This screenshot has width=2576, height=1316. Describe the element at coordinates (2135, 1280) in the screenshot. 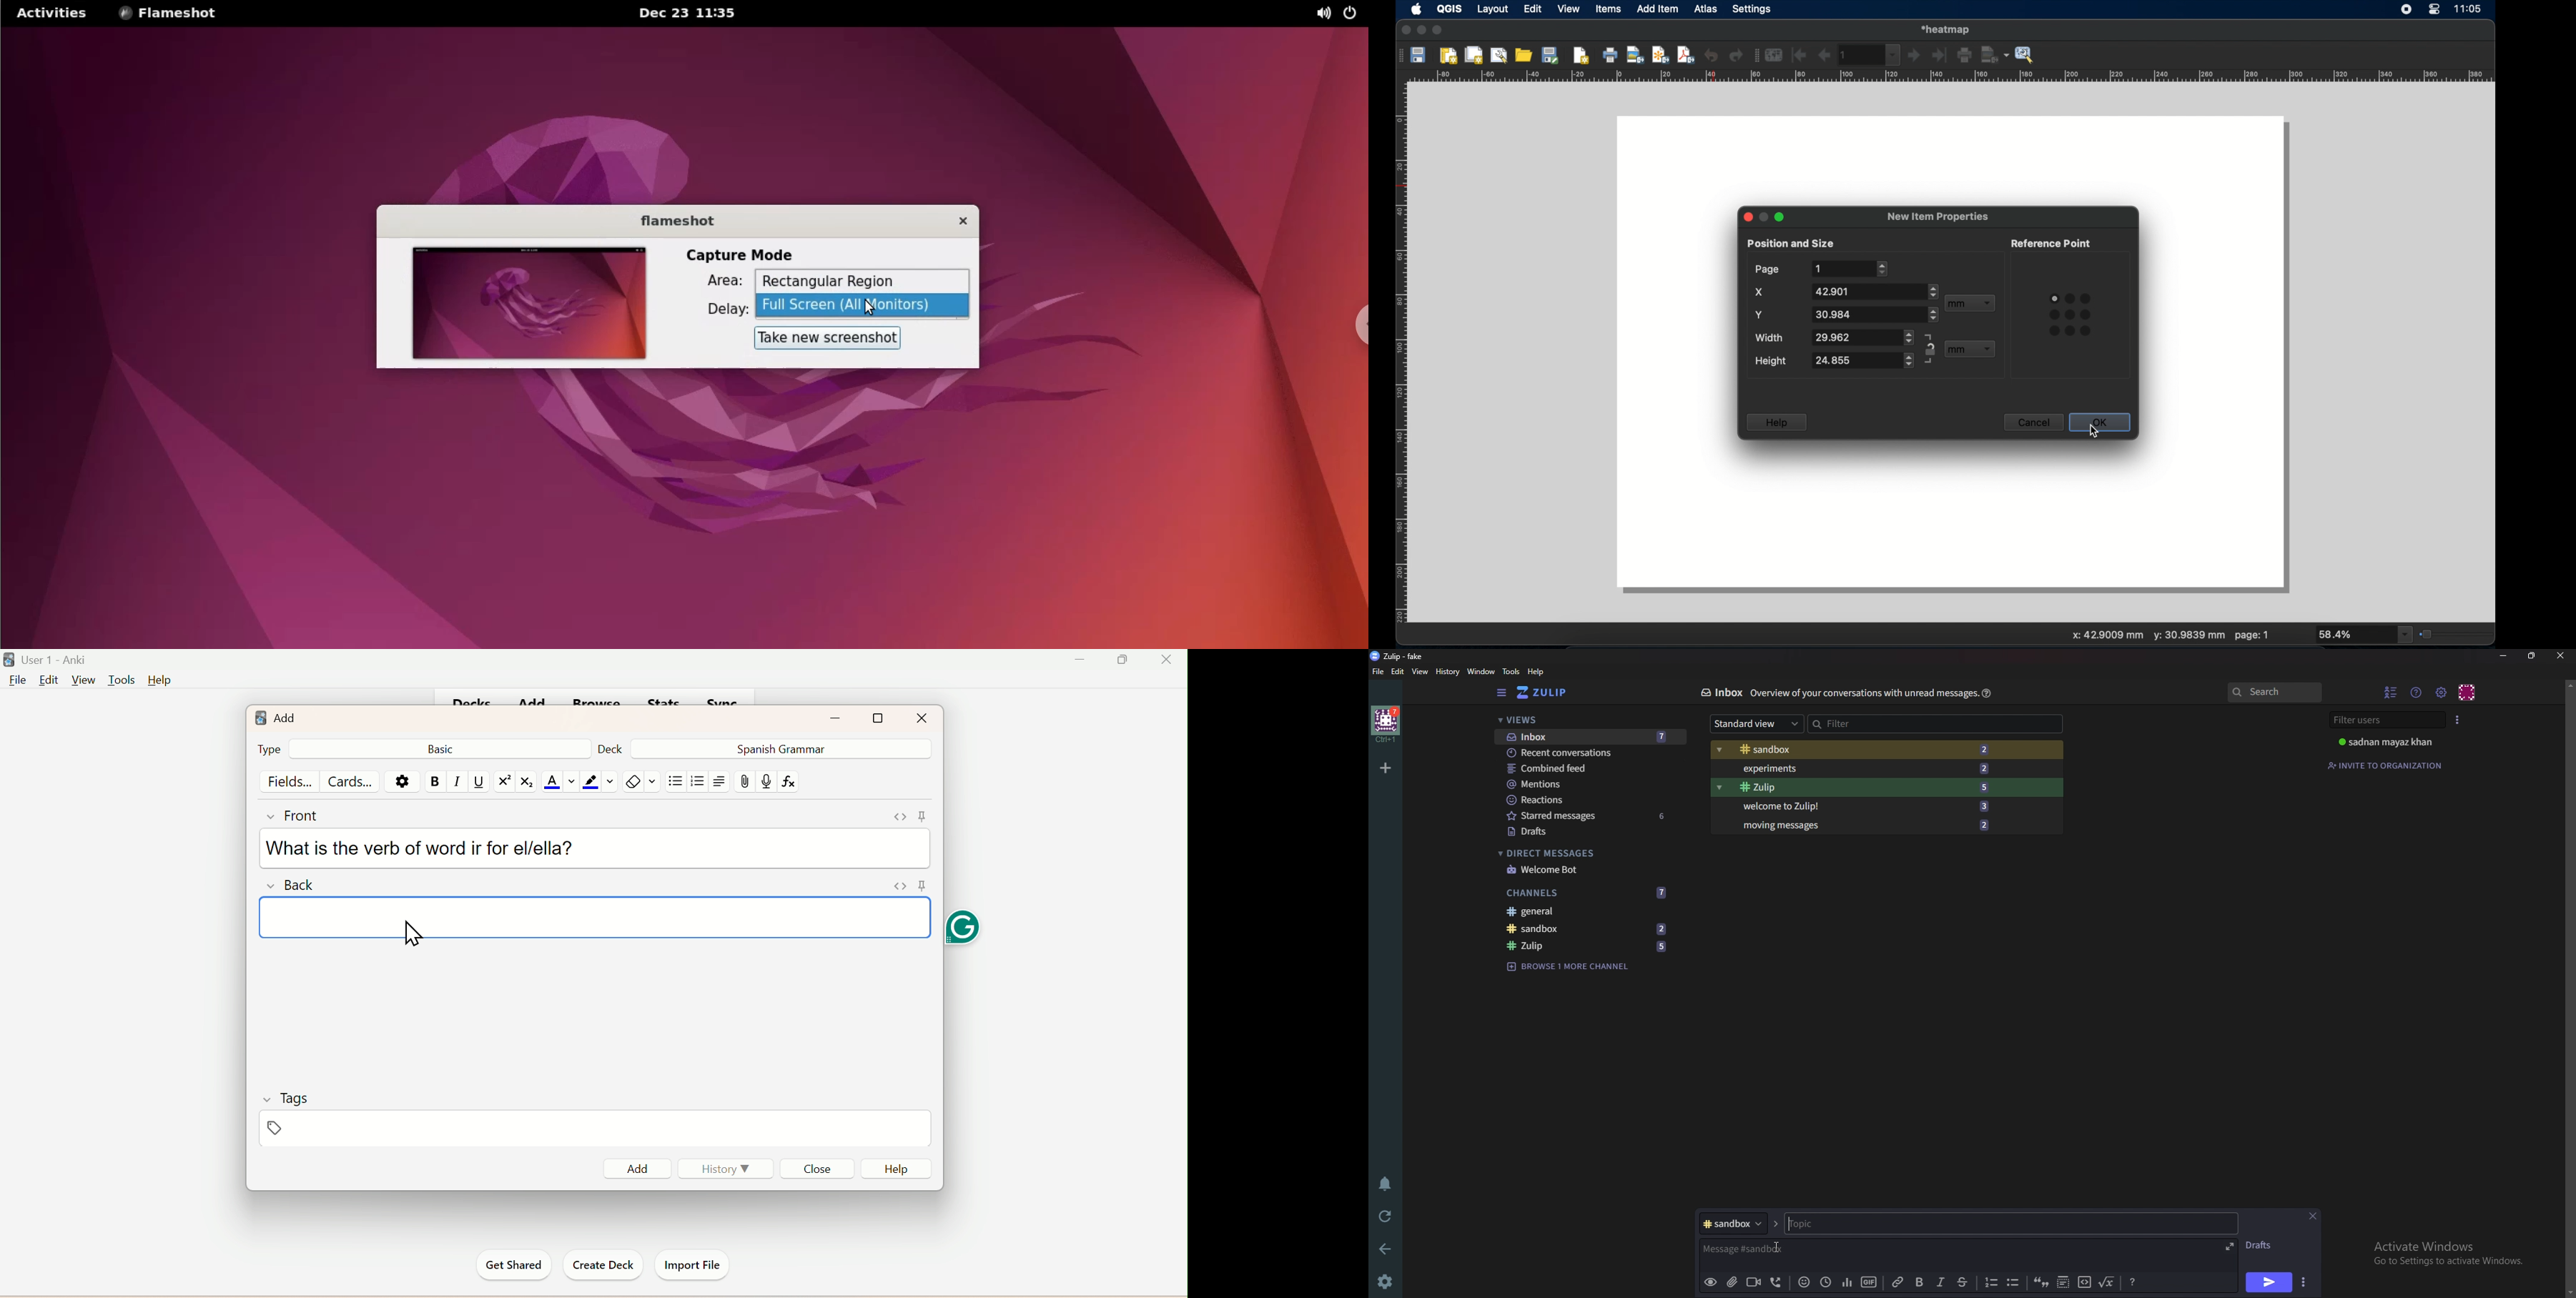

I see `Message formatting` at that location.